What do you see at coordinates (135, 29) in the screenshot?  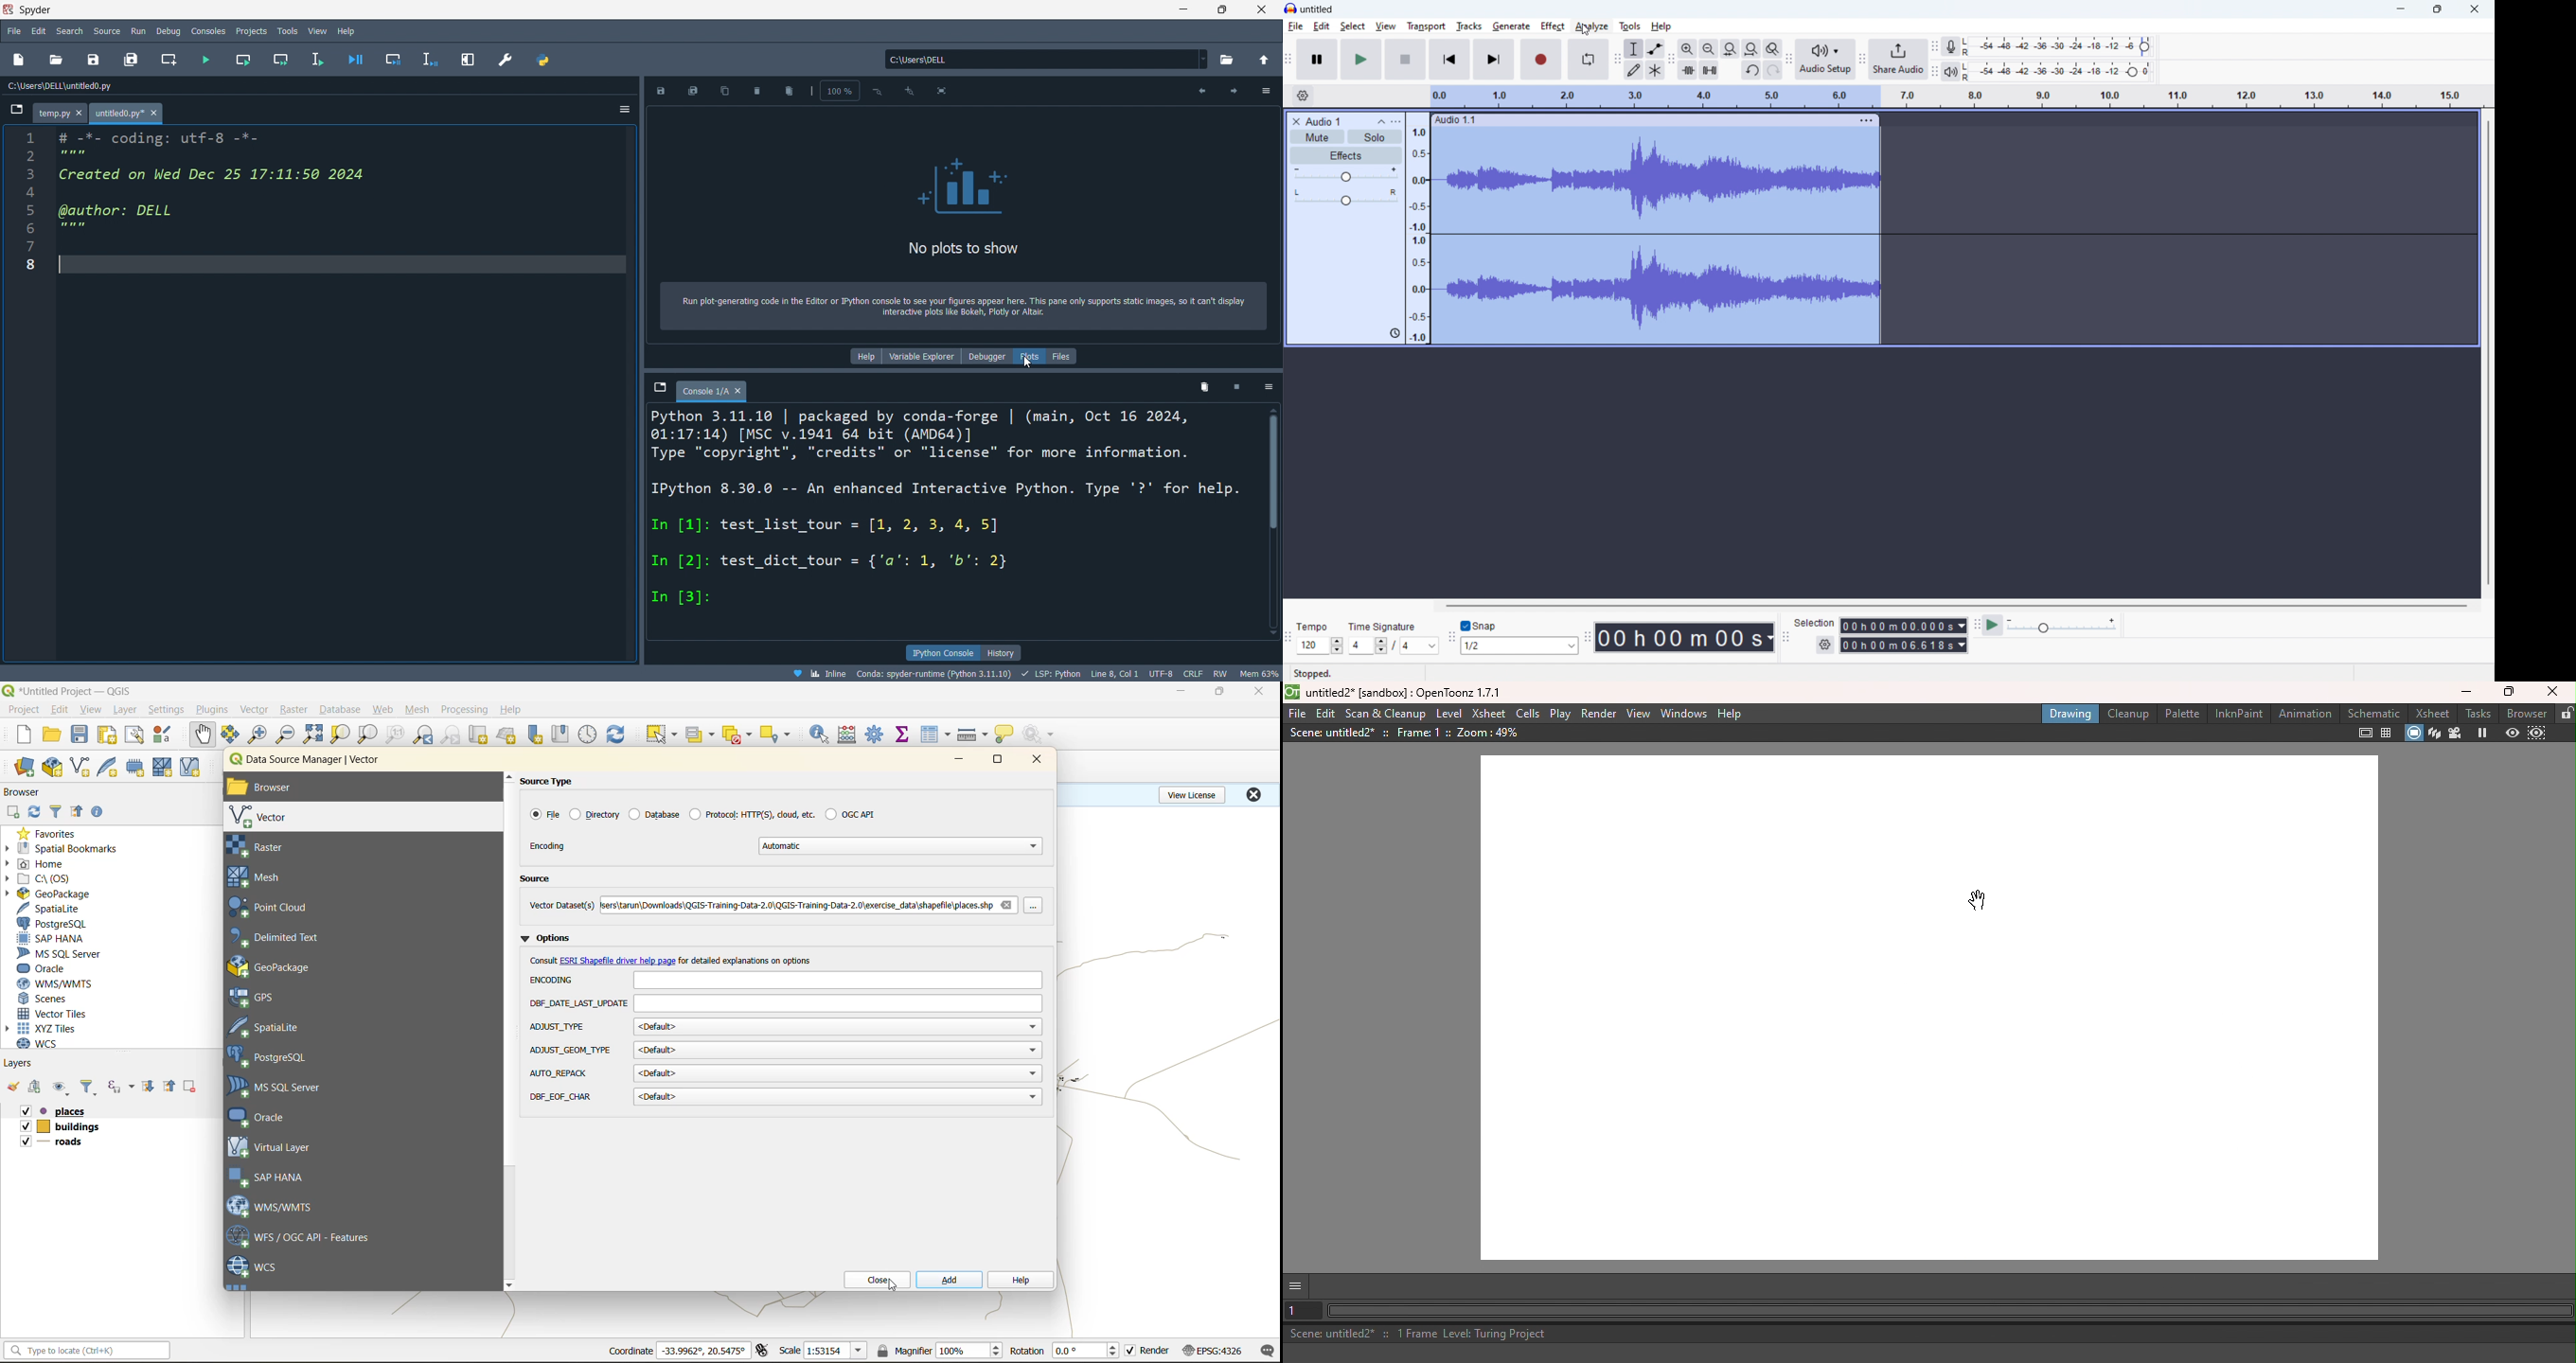 I see `run` at bounding box center [135, 29].